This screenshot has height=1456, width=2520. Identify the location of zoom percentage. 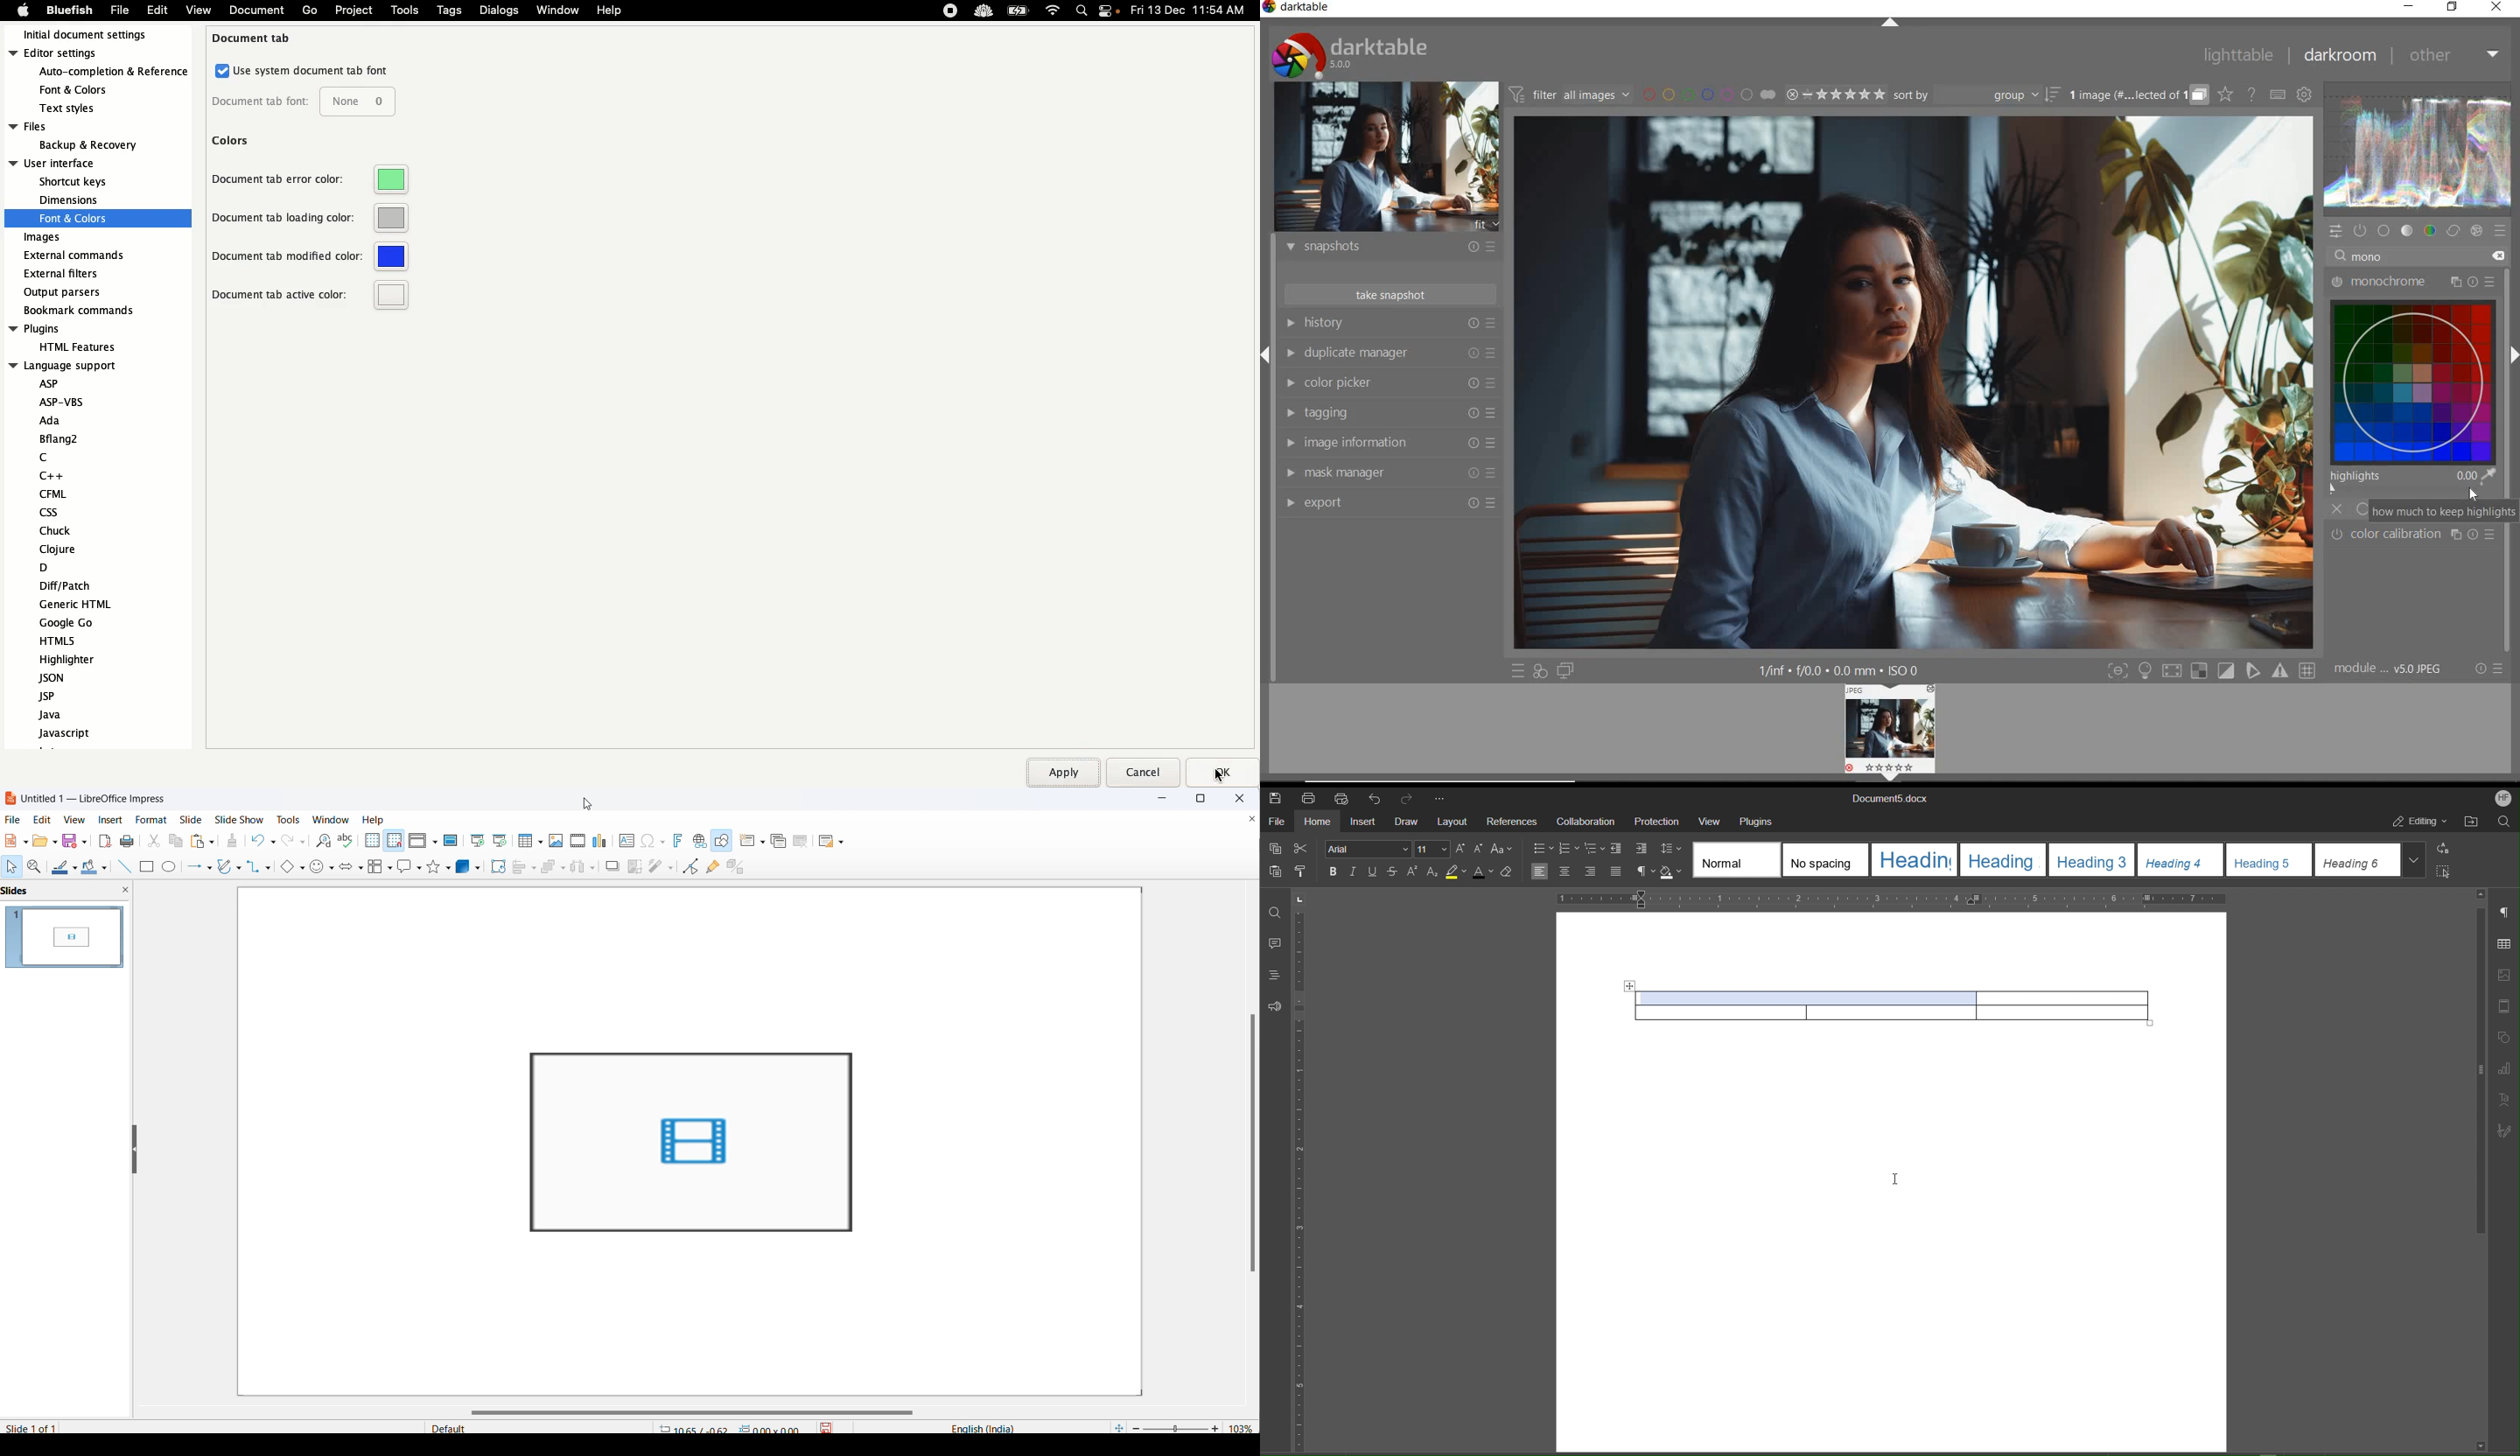
(1242, 1425).